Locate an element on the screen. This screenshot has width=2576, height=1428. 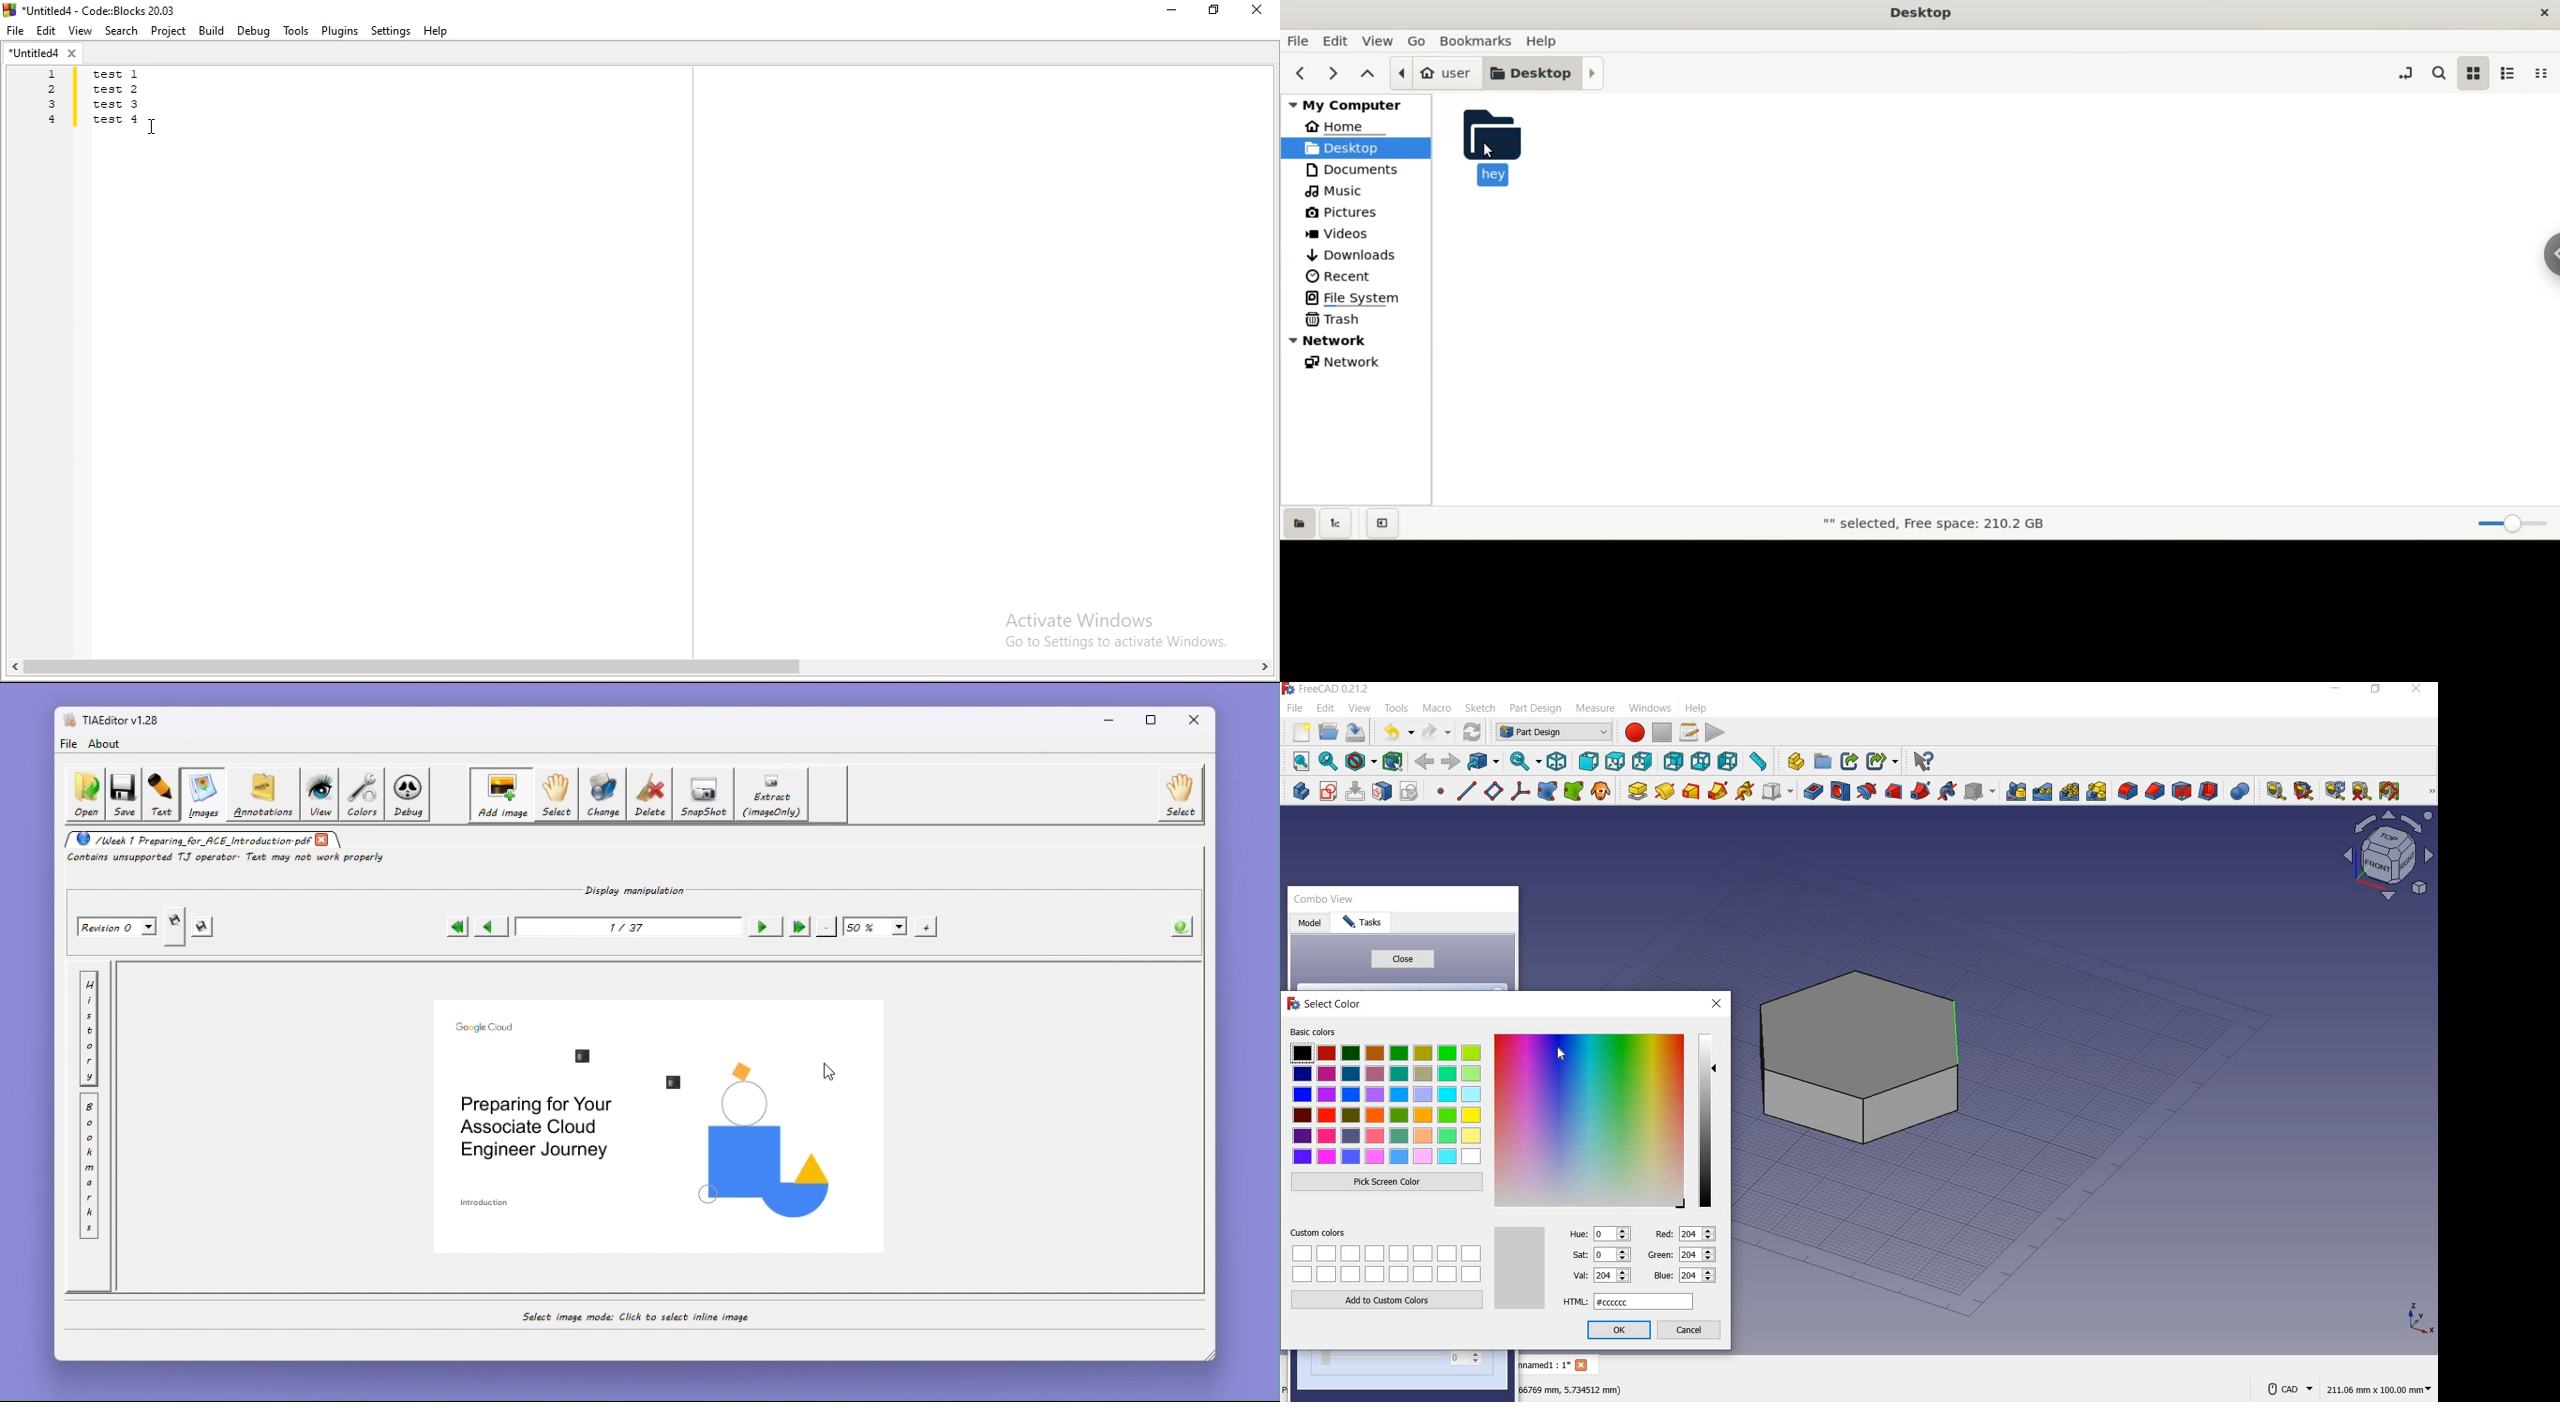
Project  is located at coordinates (167, 32).